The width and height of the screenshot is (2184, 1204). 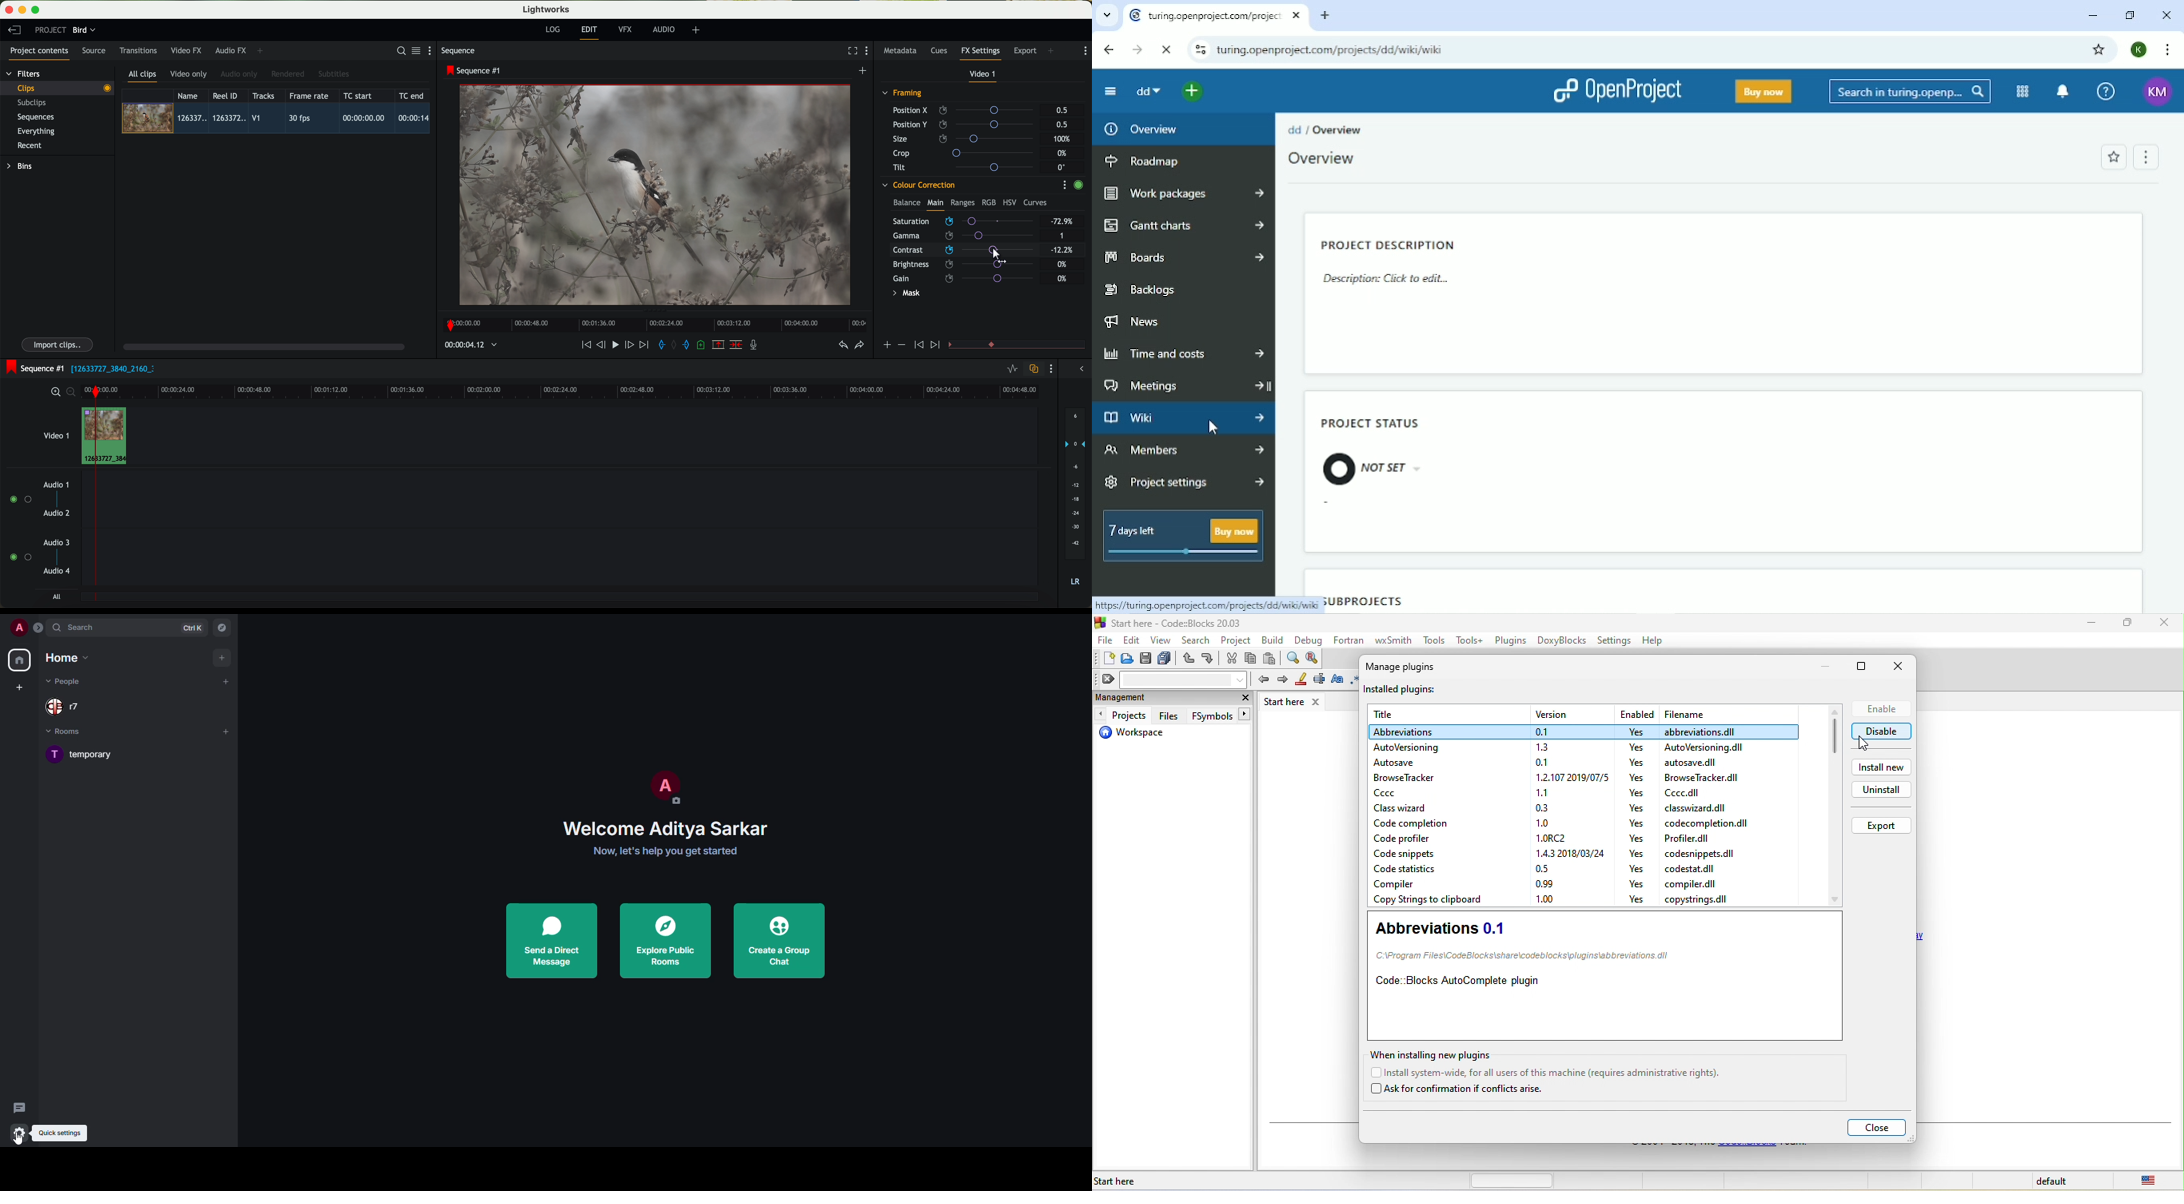 What do you see at coordinates (1910, 92) in the screenshot?
I see `Search` at bounding box center [1910, 92].